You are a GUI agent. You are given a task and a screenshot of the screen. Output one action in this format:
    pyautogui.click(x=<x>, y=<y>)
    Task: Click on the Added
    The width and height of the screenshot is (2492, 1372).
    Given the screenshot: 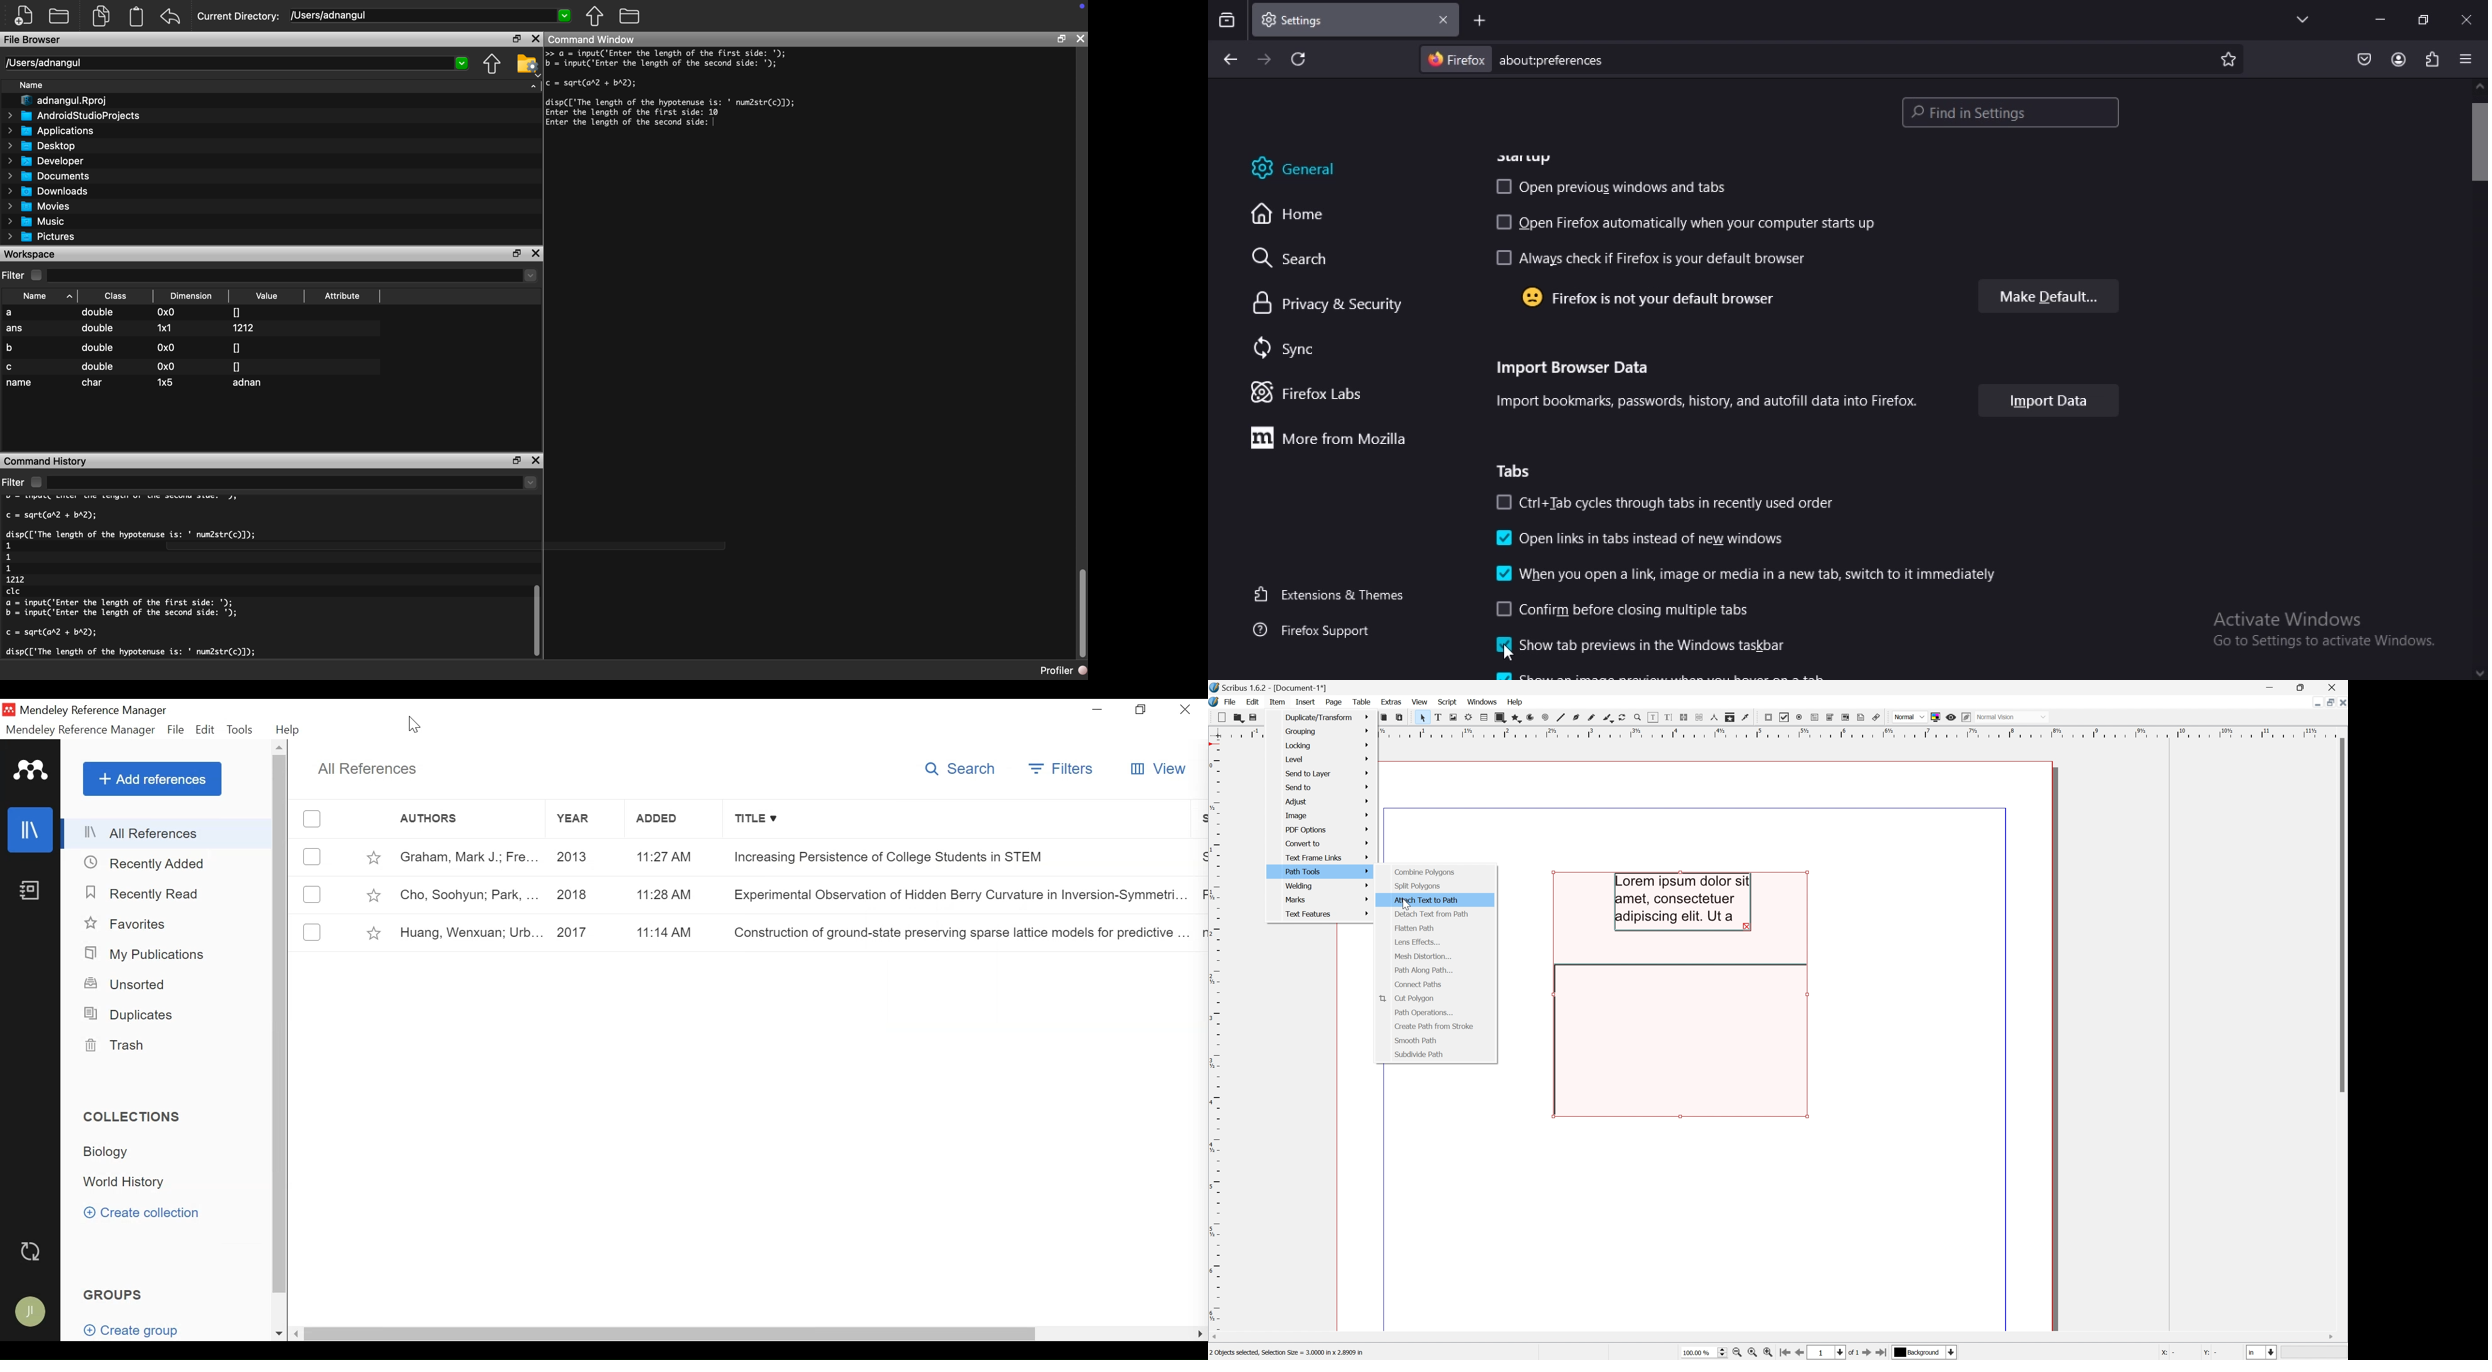 What is the action you would take?
    pyautogui.click(x=673, y=819)
    